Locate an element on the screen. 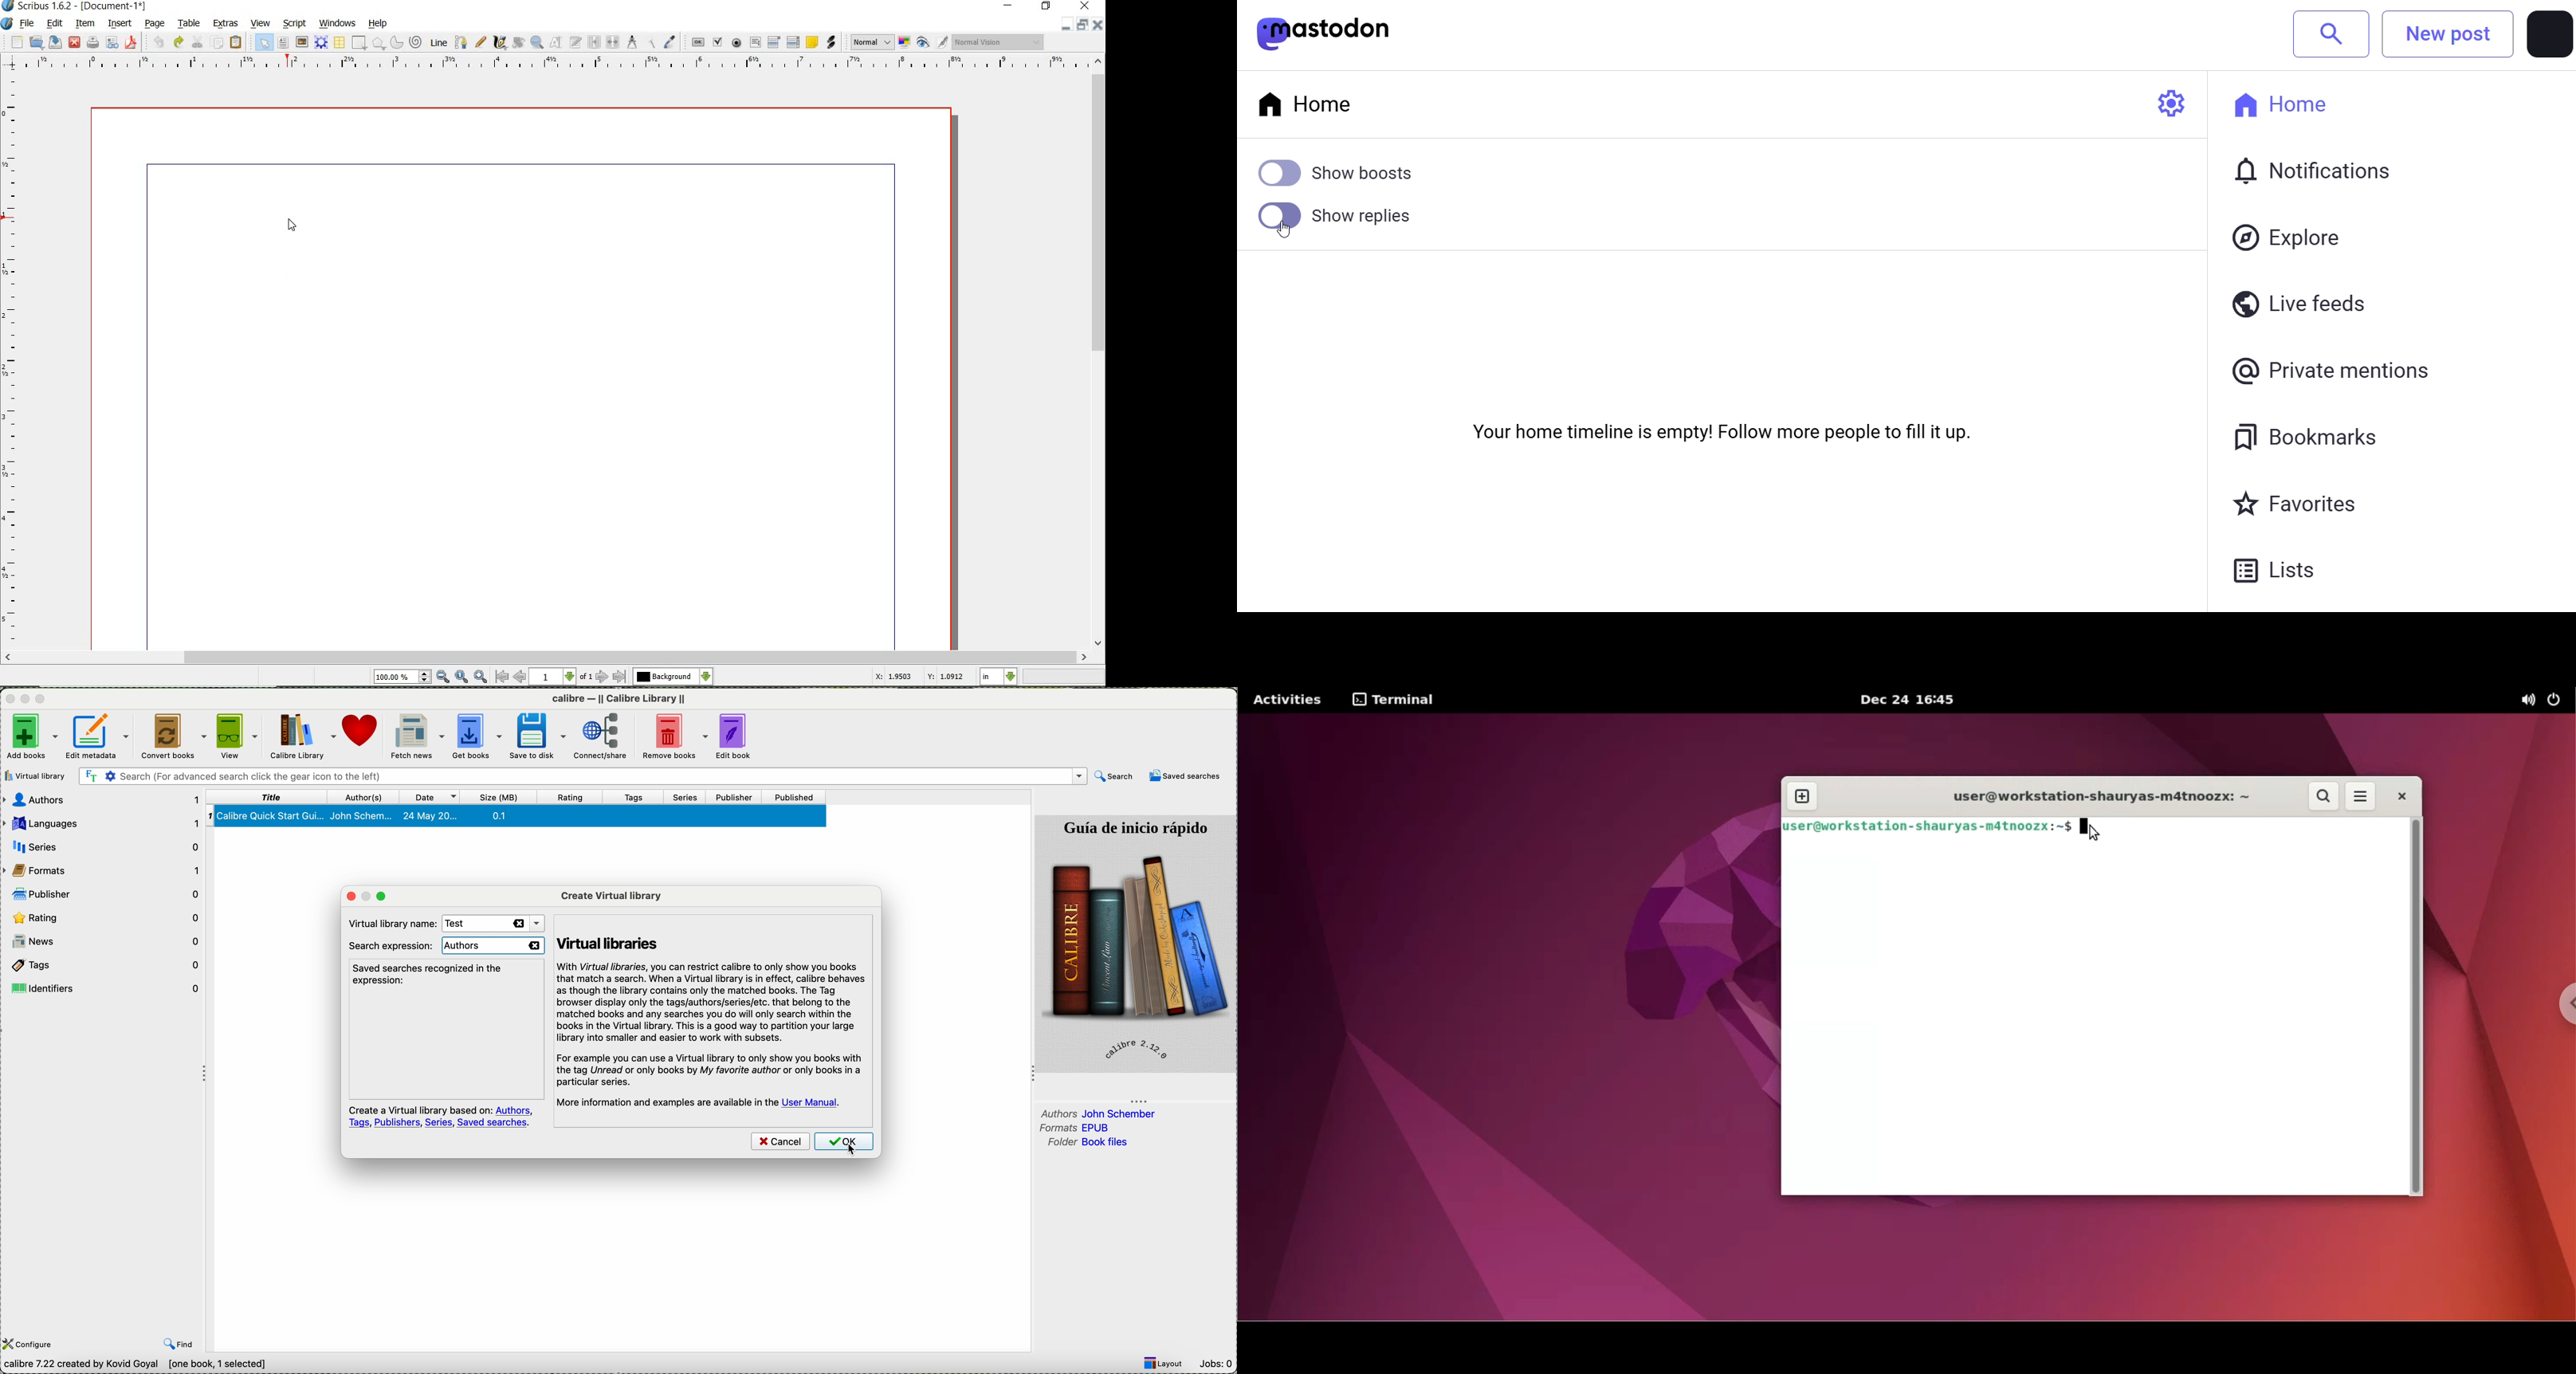 The width and height of the screenshot is (2576, 1400). add books is located at coordinates (30, 736).